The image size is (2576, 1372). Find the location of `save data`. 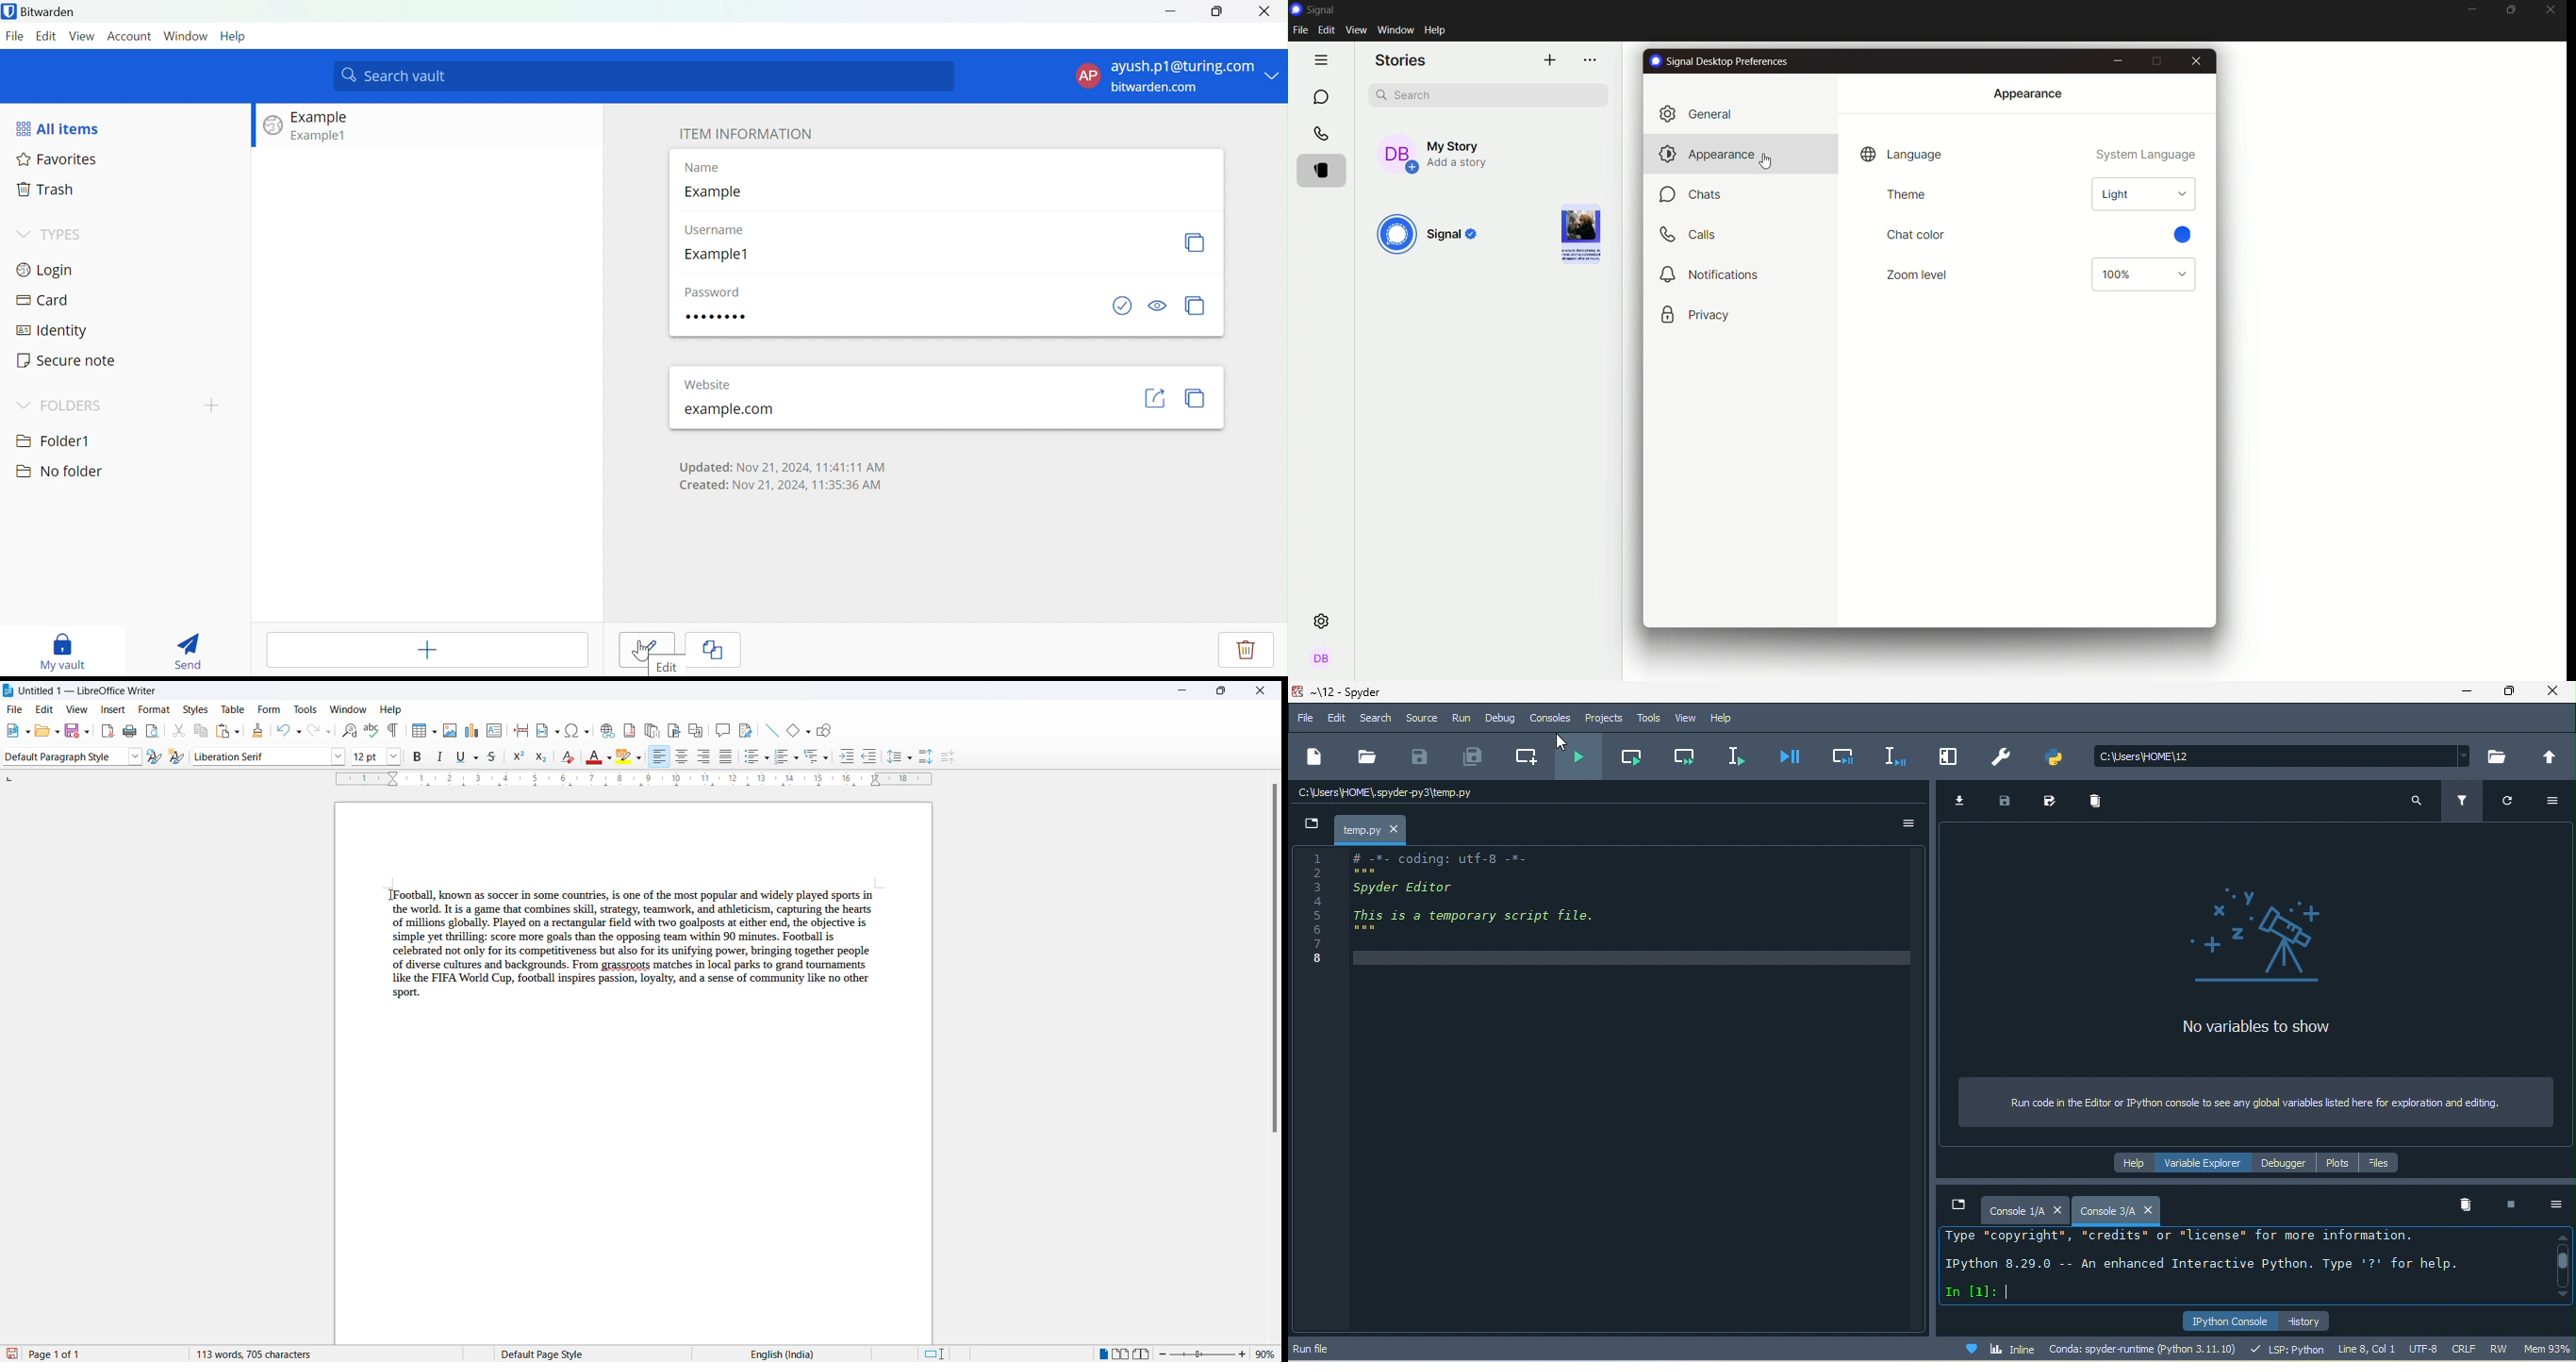

save data is located at coordinates (2010, 803).